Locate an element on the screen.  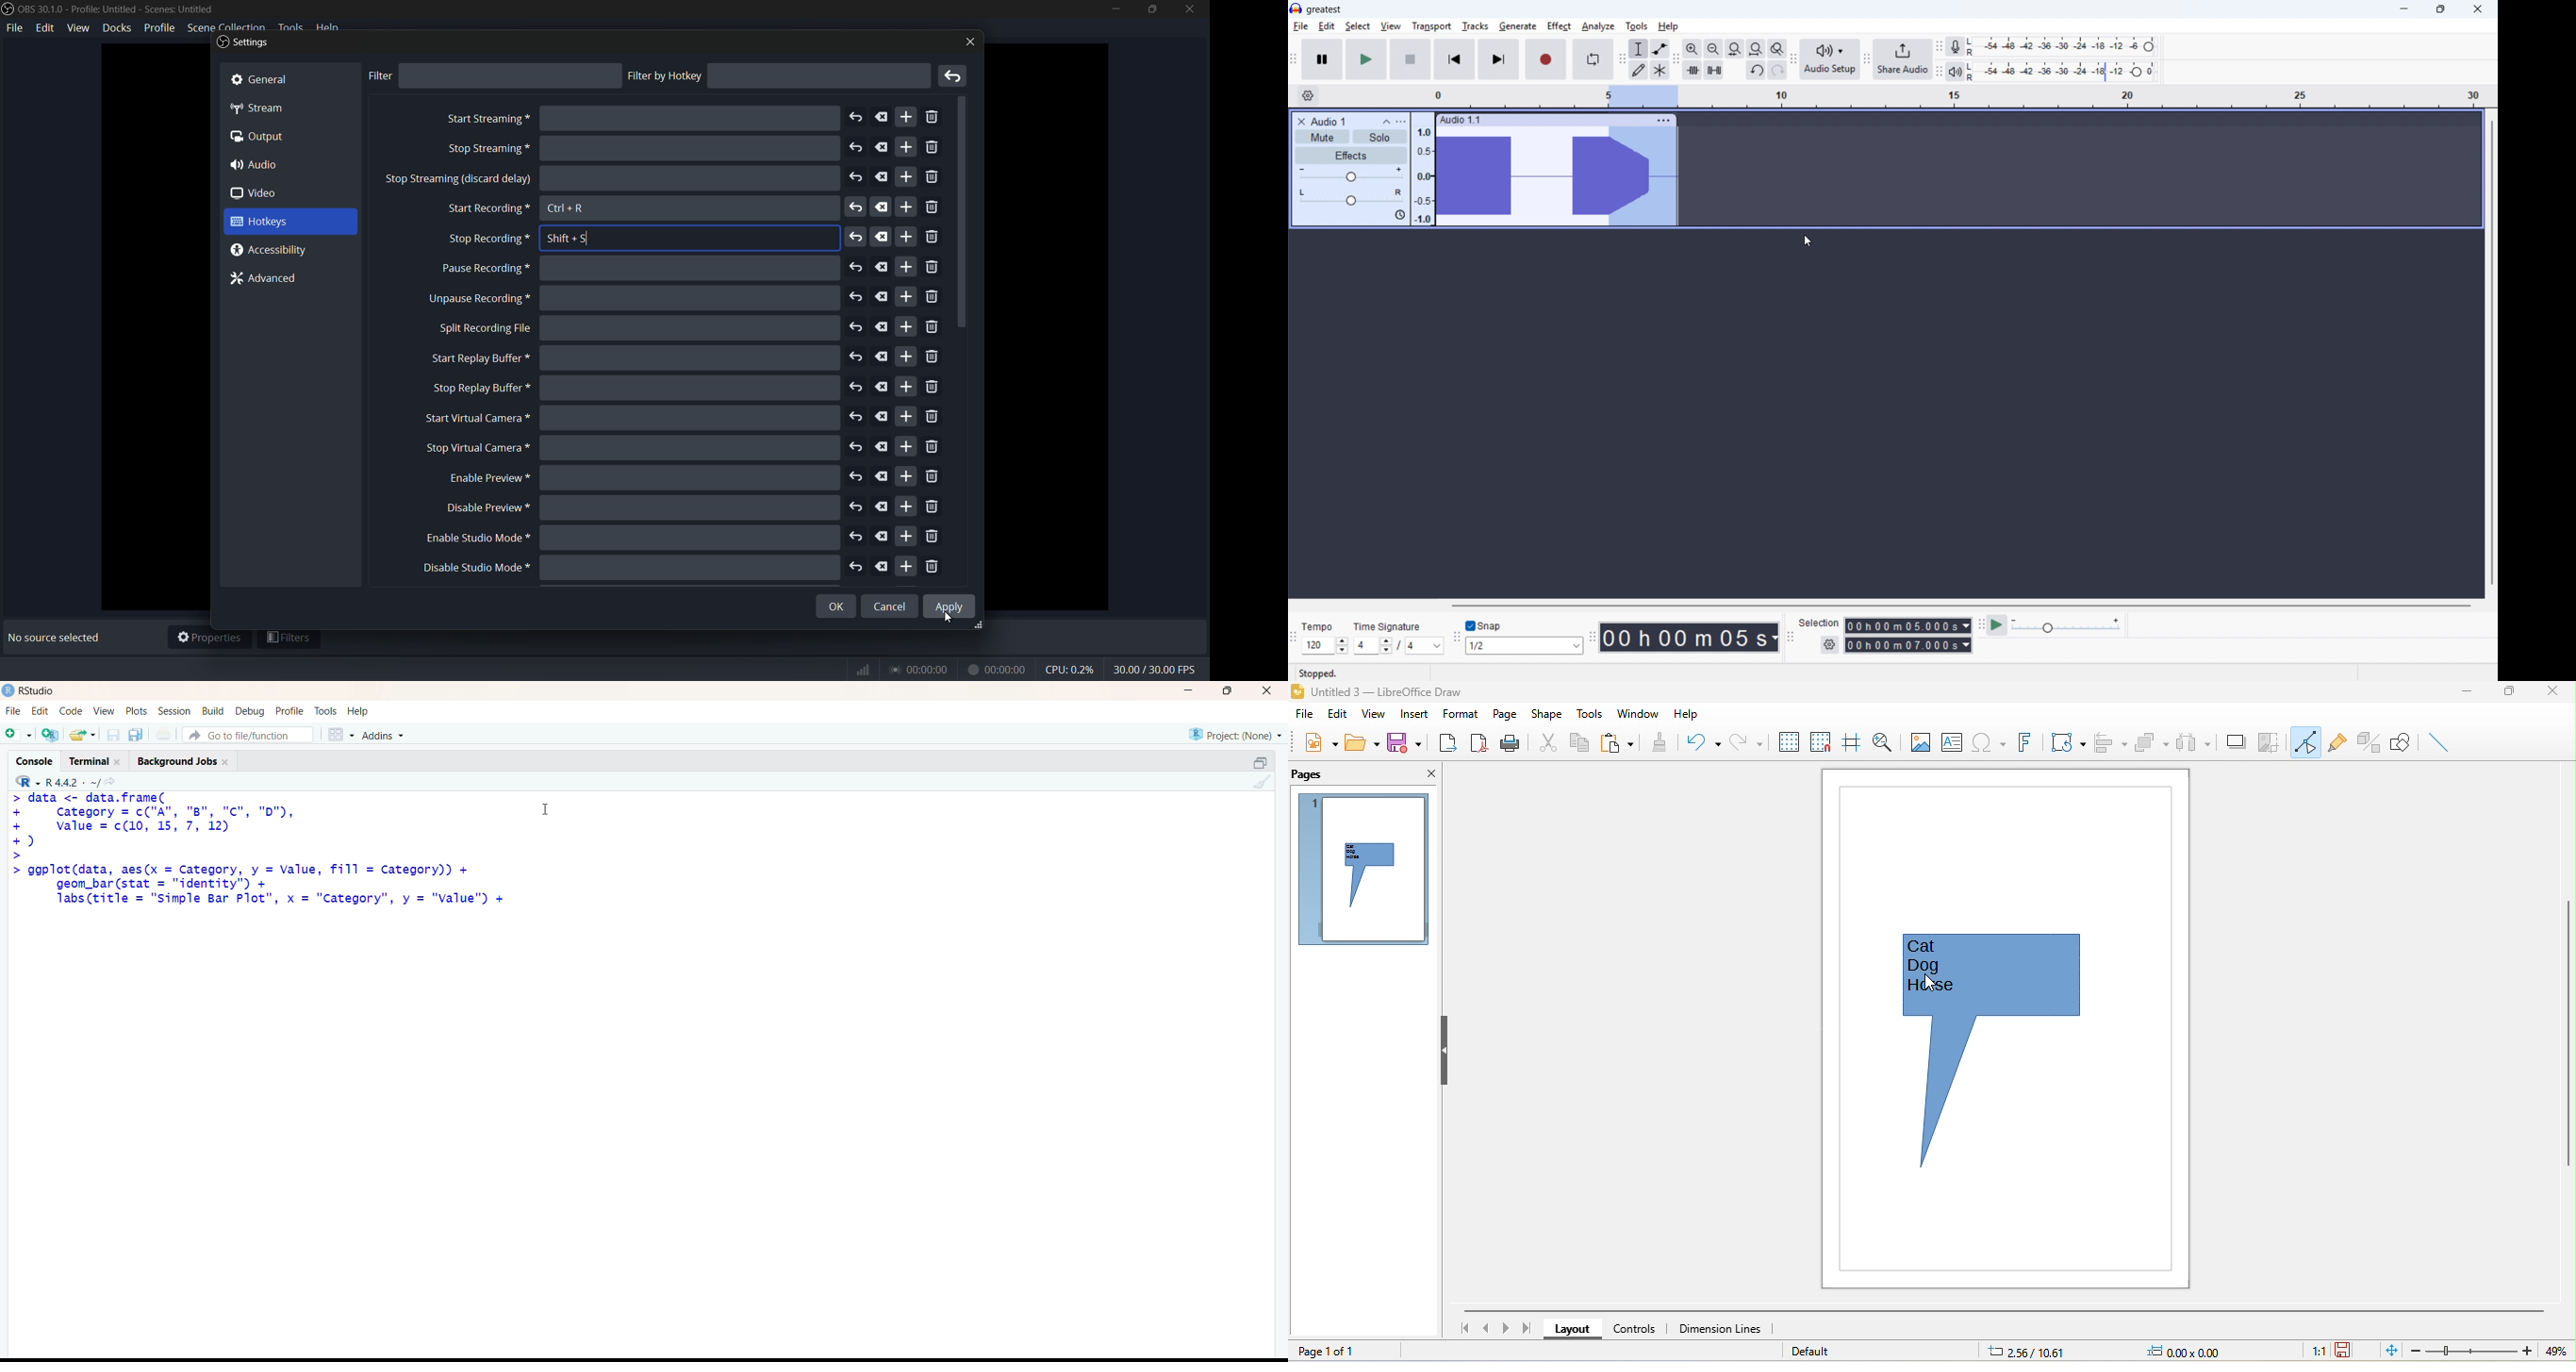
undo is located at coordinates (857, 298).